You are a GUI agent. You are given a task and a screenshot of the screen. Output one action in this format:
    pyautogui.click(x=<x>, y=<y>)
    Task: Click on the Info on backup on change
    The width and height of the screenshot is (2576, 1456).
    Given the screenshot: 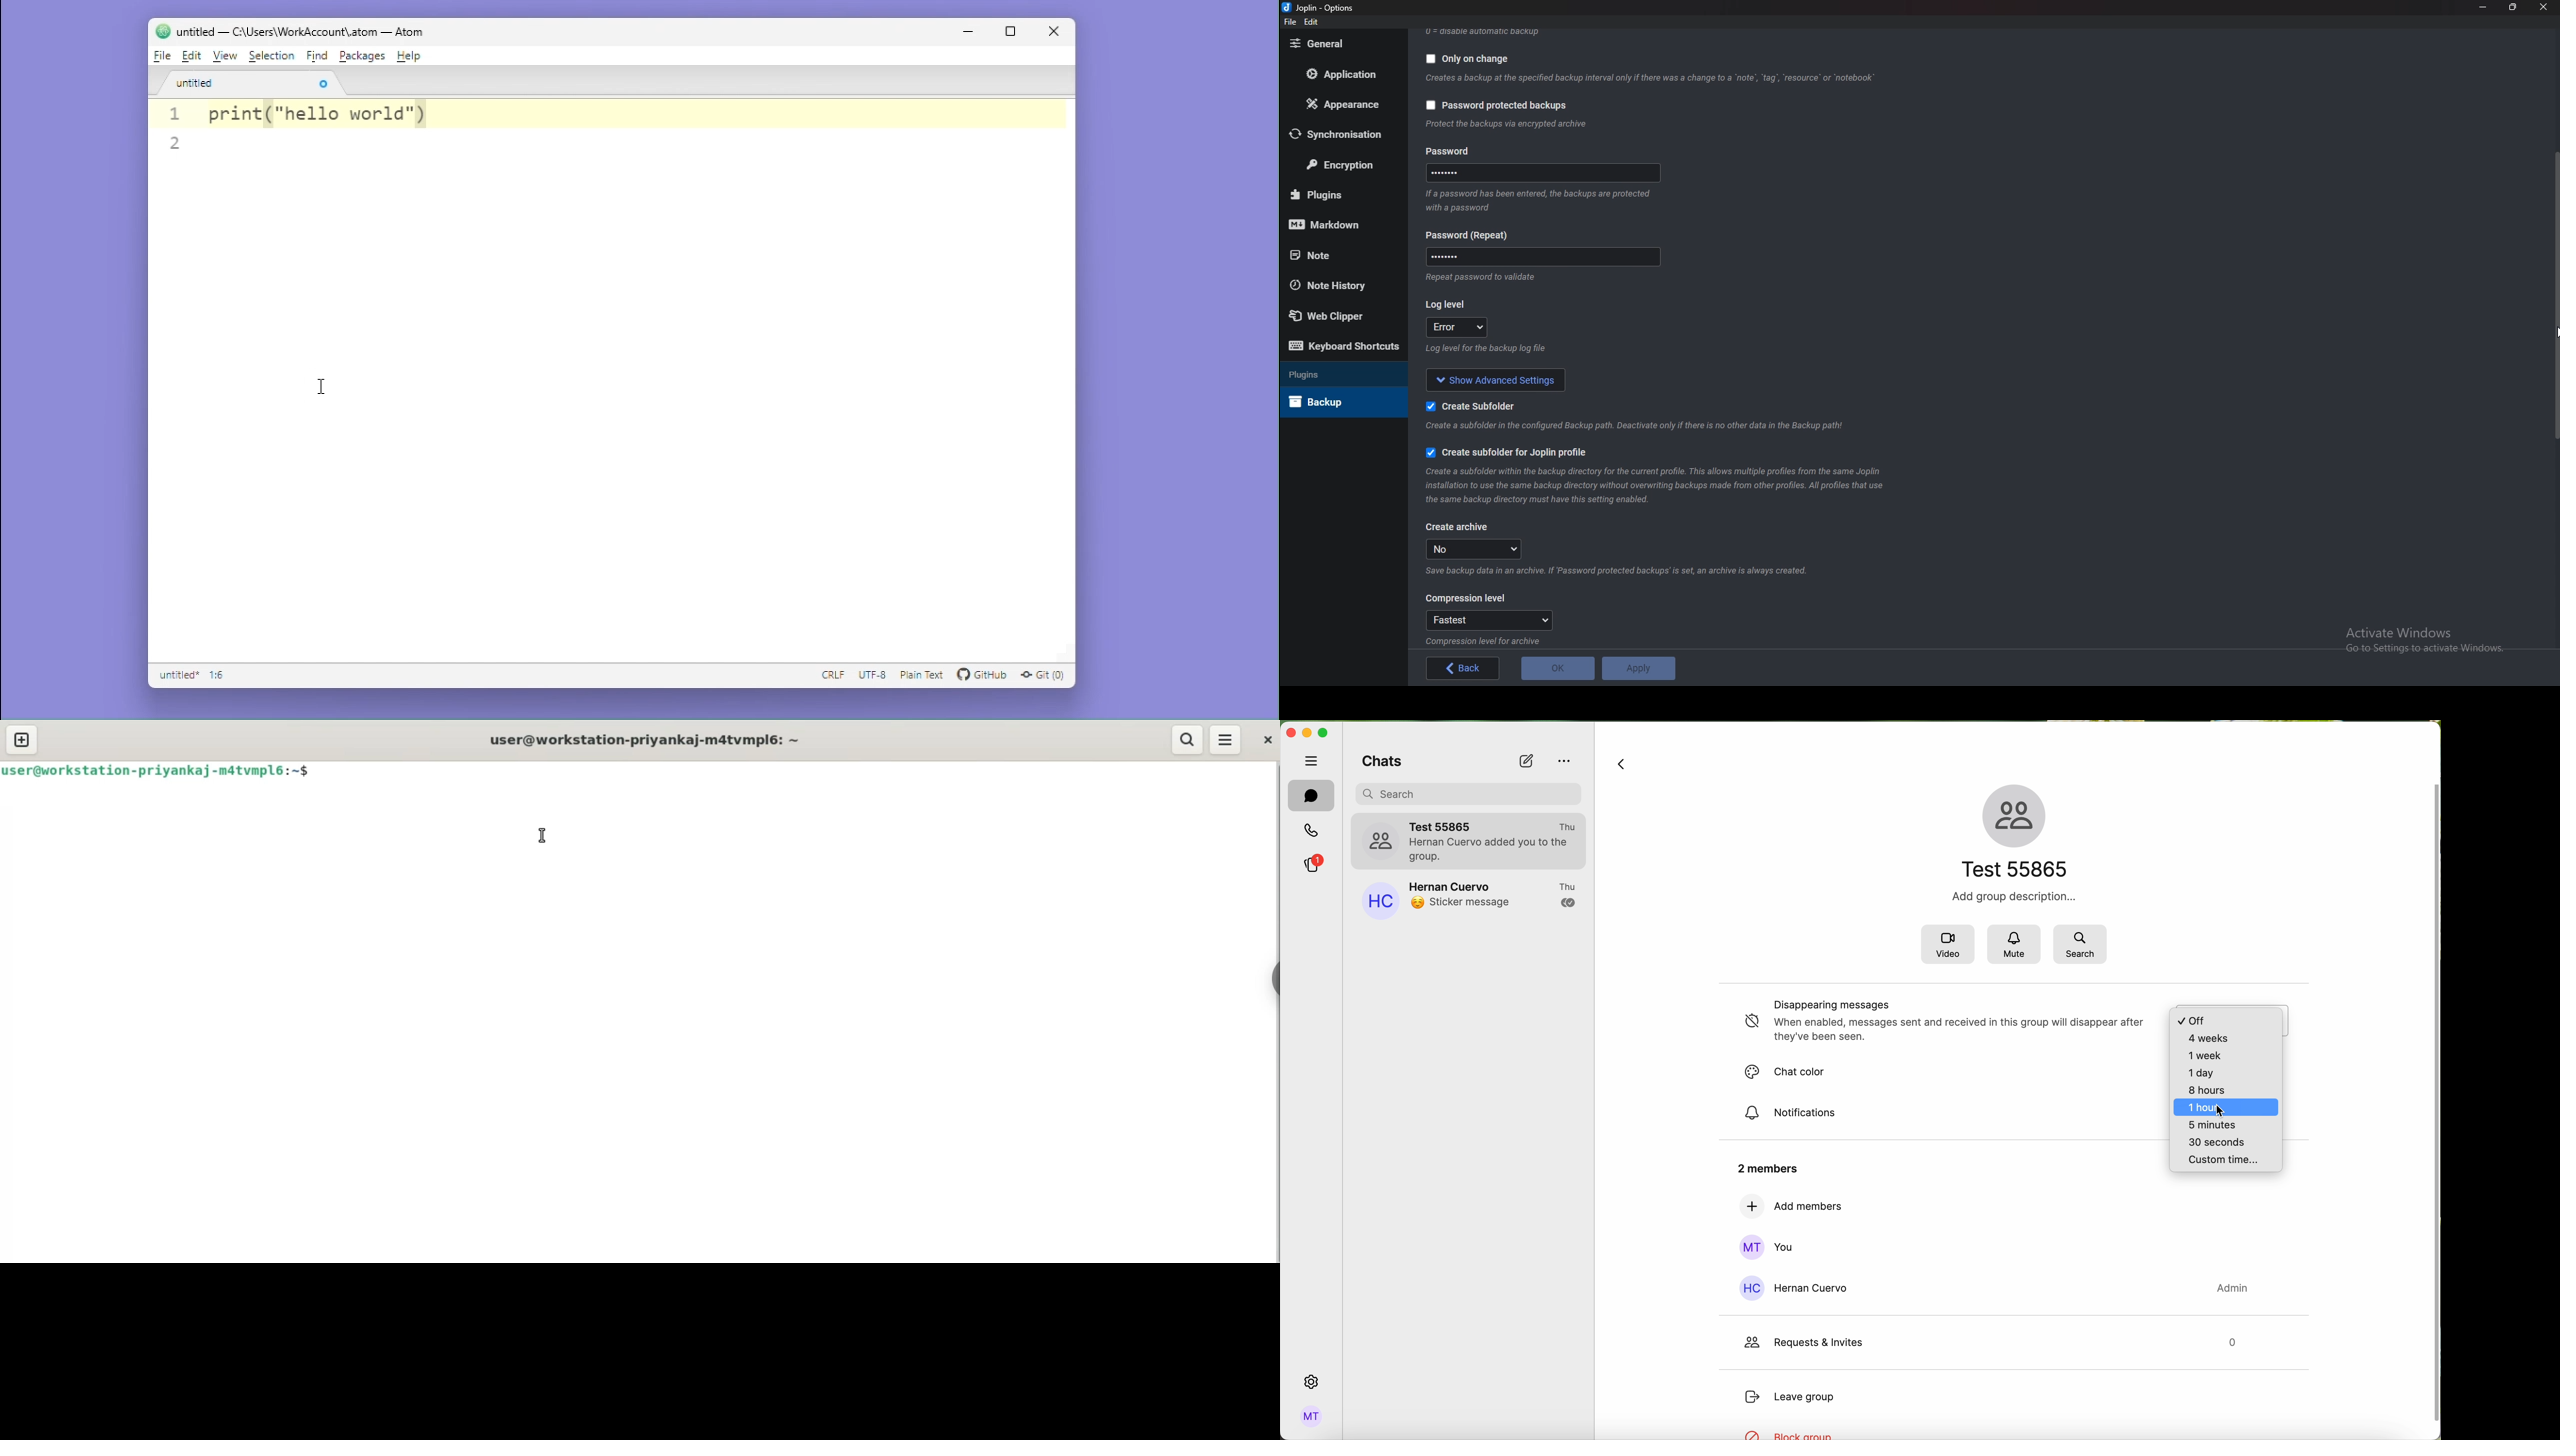 What is the action you would take?
    pyautogui.click(x=1649, y=79)
    